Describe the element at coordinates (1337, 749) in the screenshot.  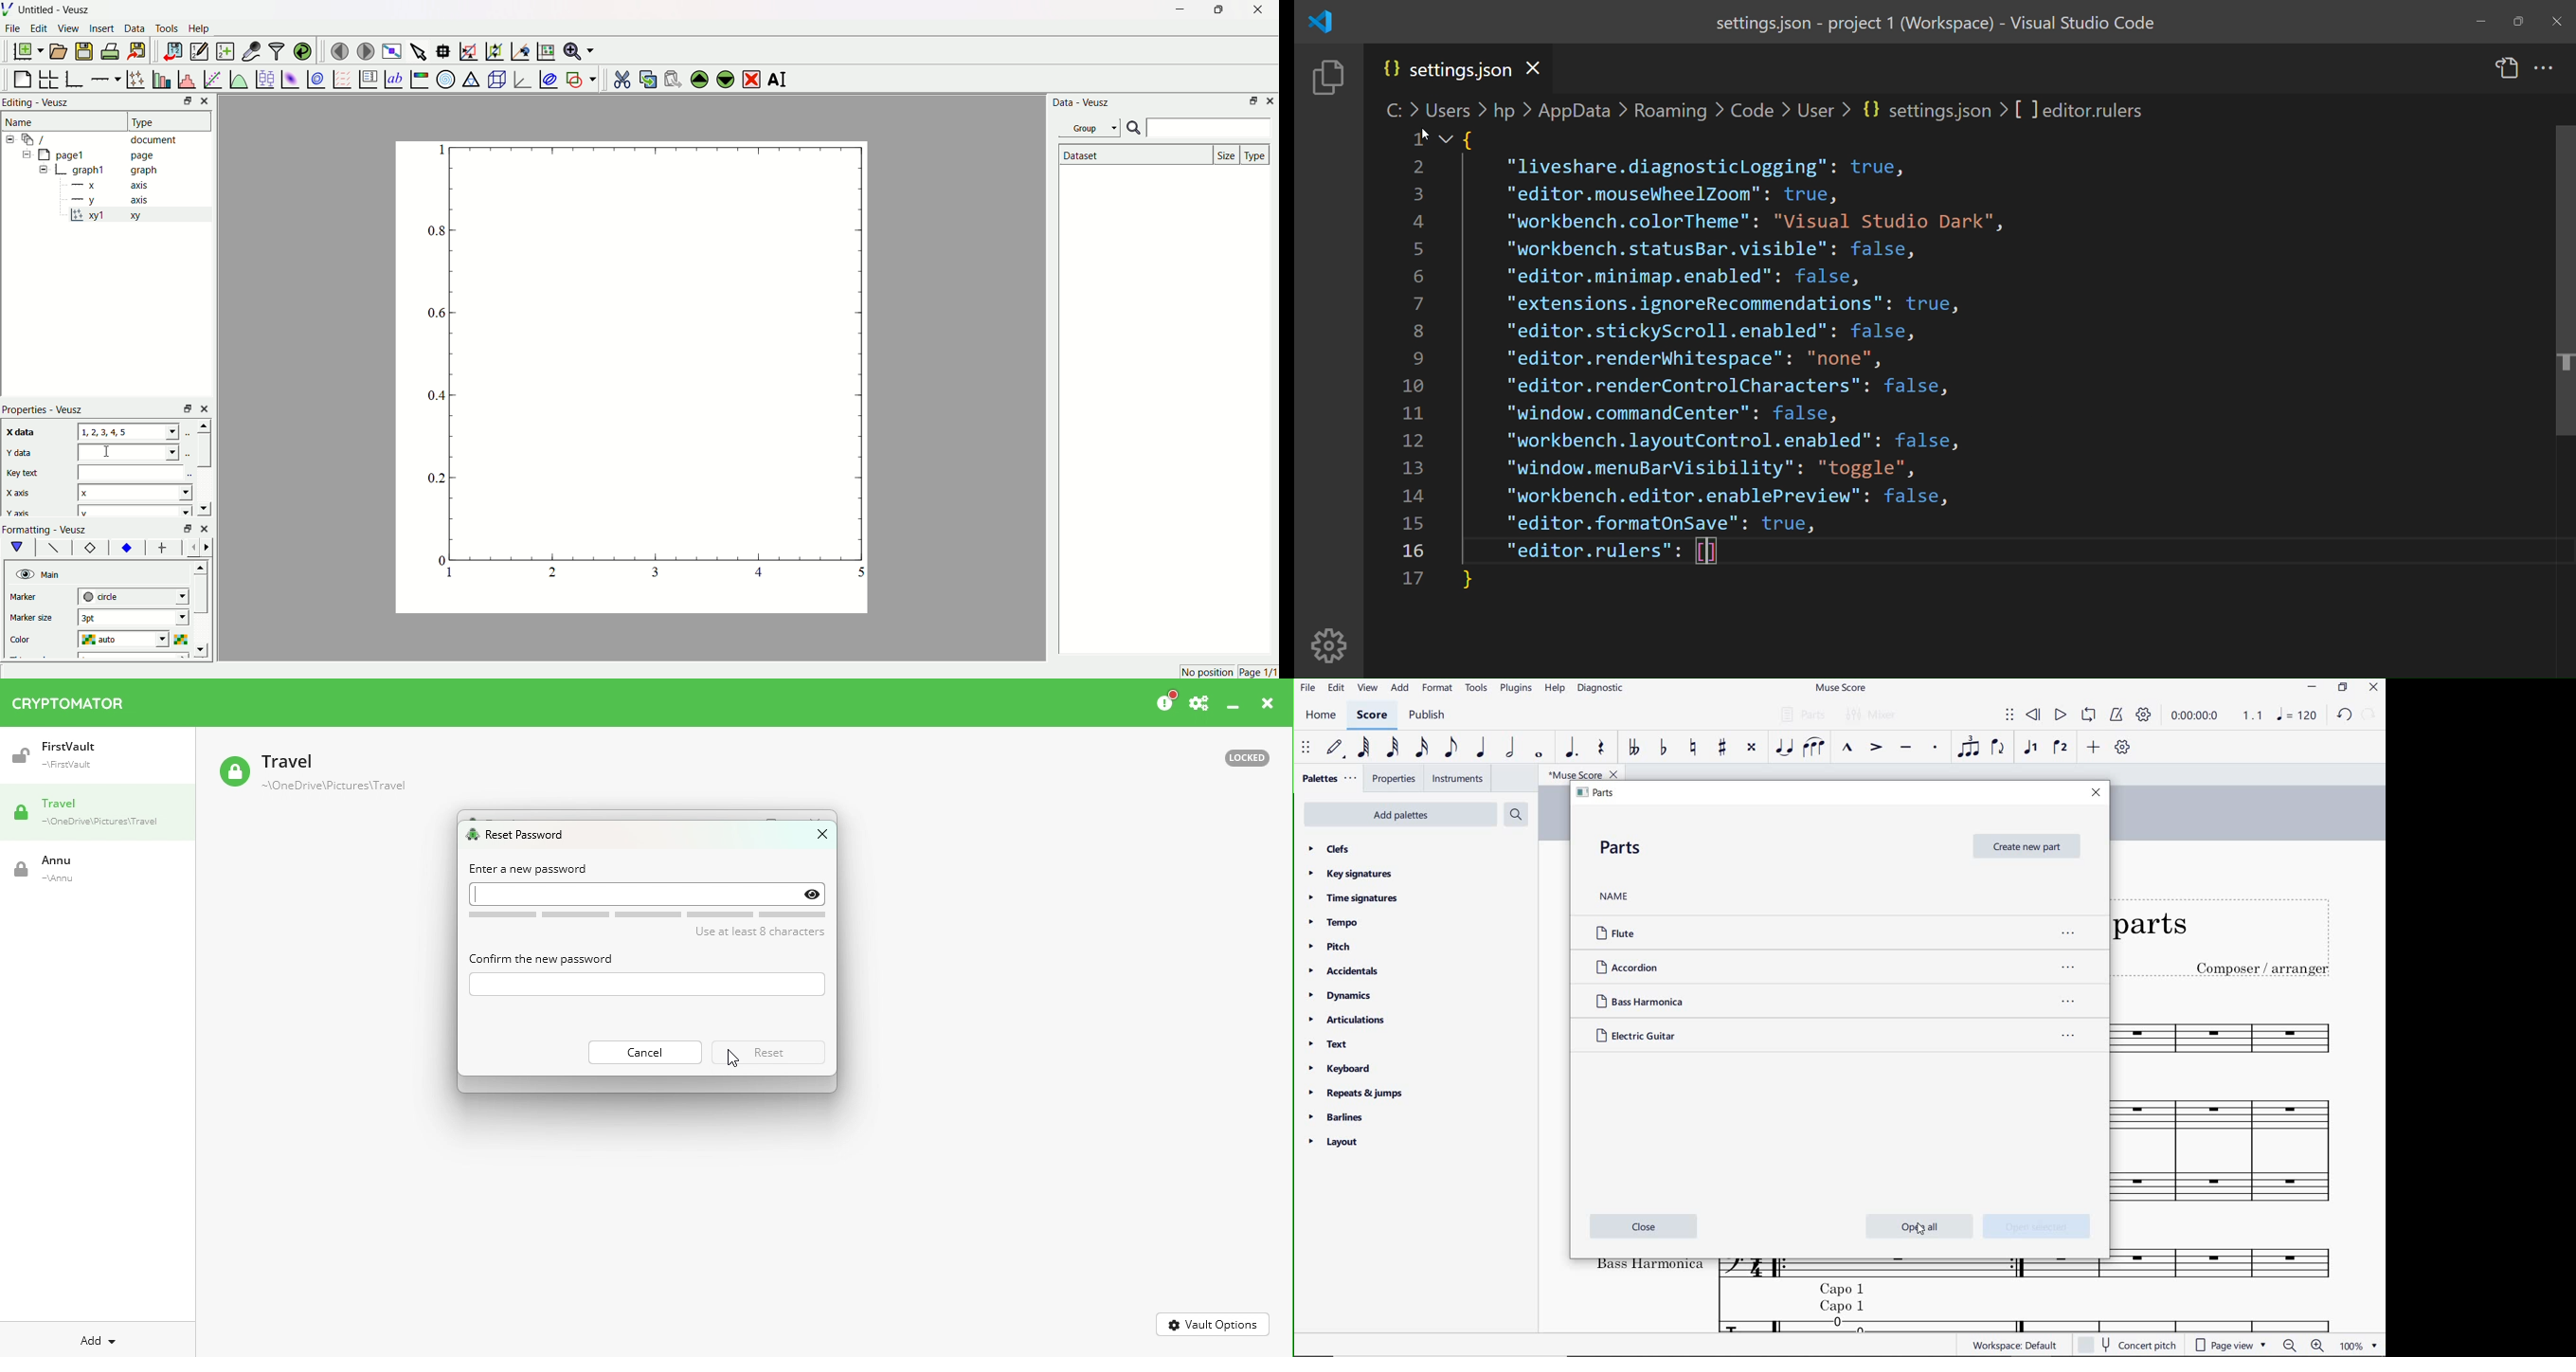
I see `default (step time)` at that location.